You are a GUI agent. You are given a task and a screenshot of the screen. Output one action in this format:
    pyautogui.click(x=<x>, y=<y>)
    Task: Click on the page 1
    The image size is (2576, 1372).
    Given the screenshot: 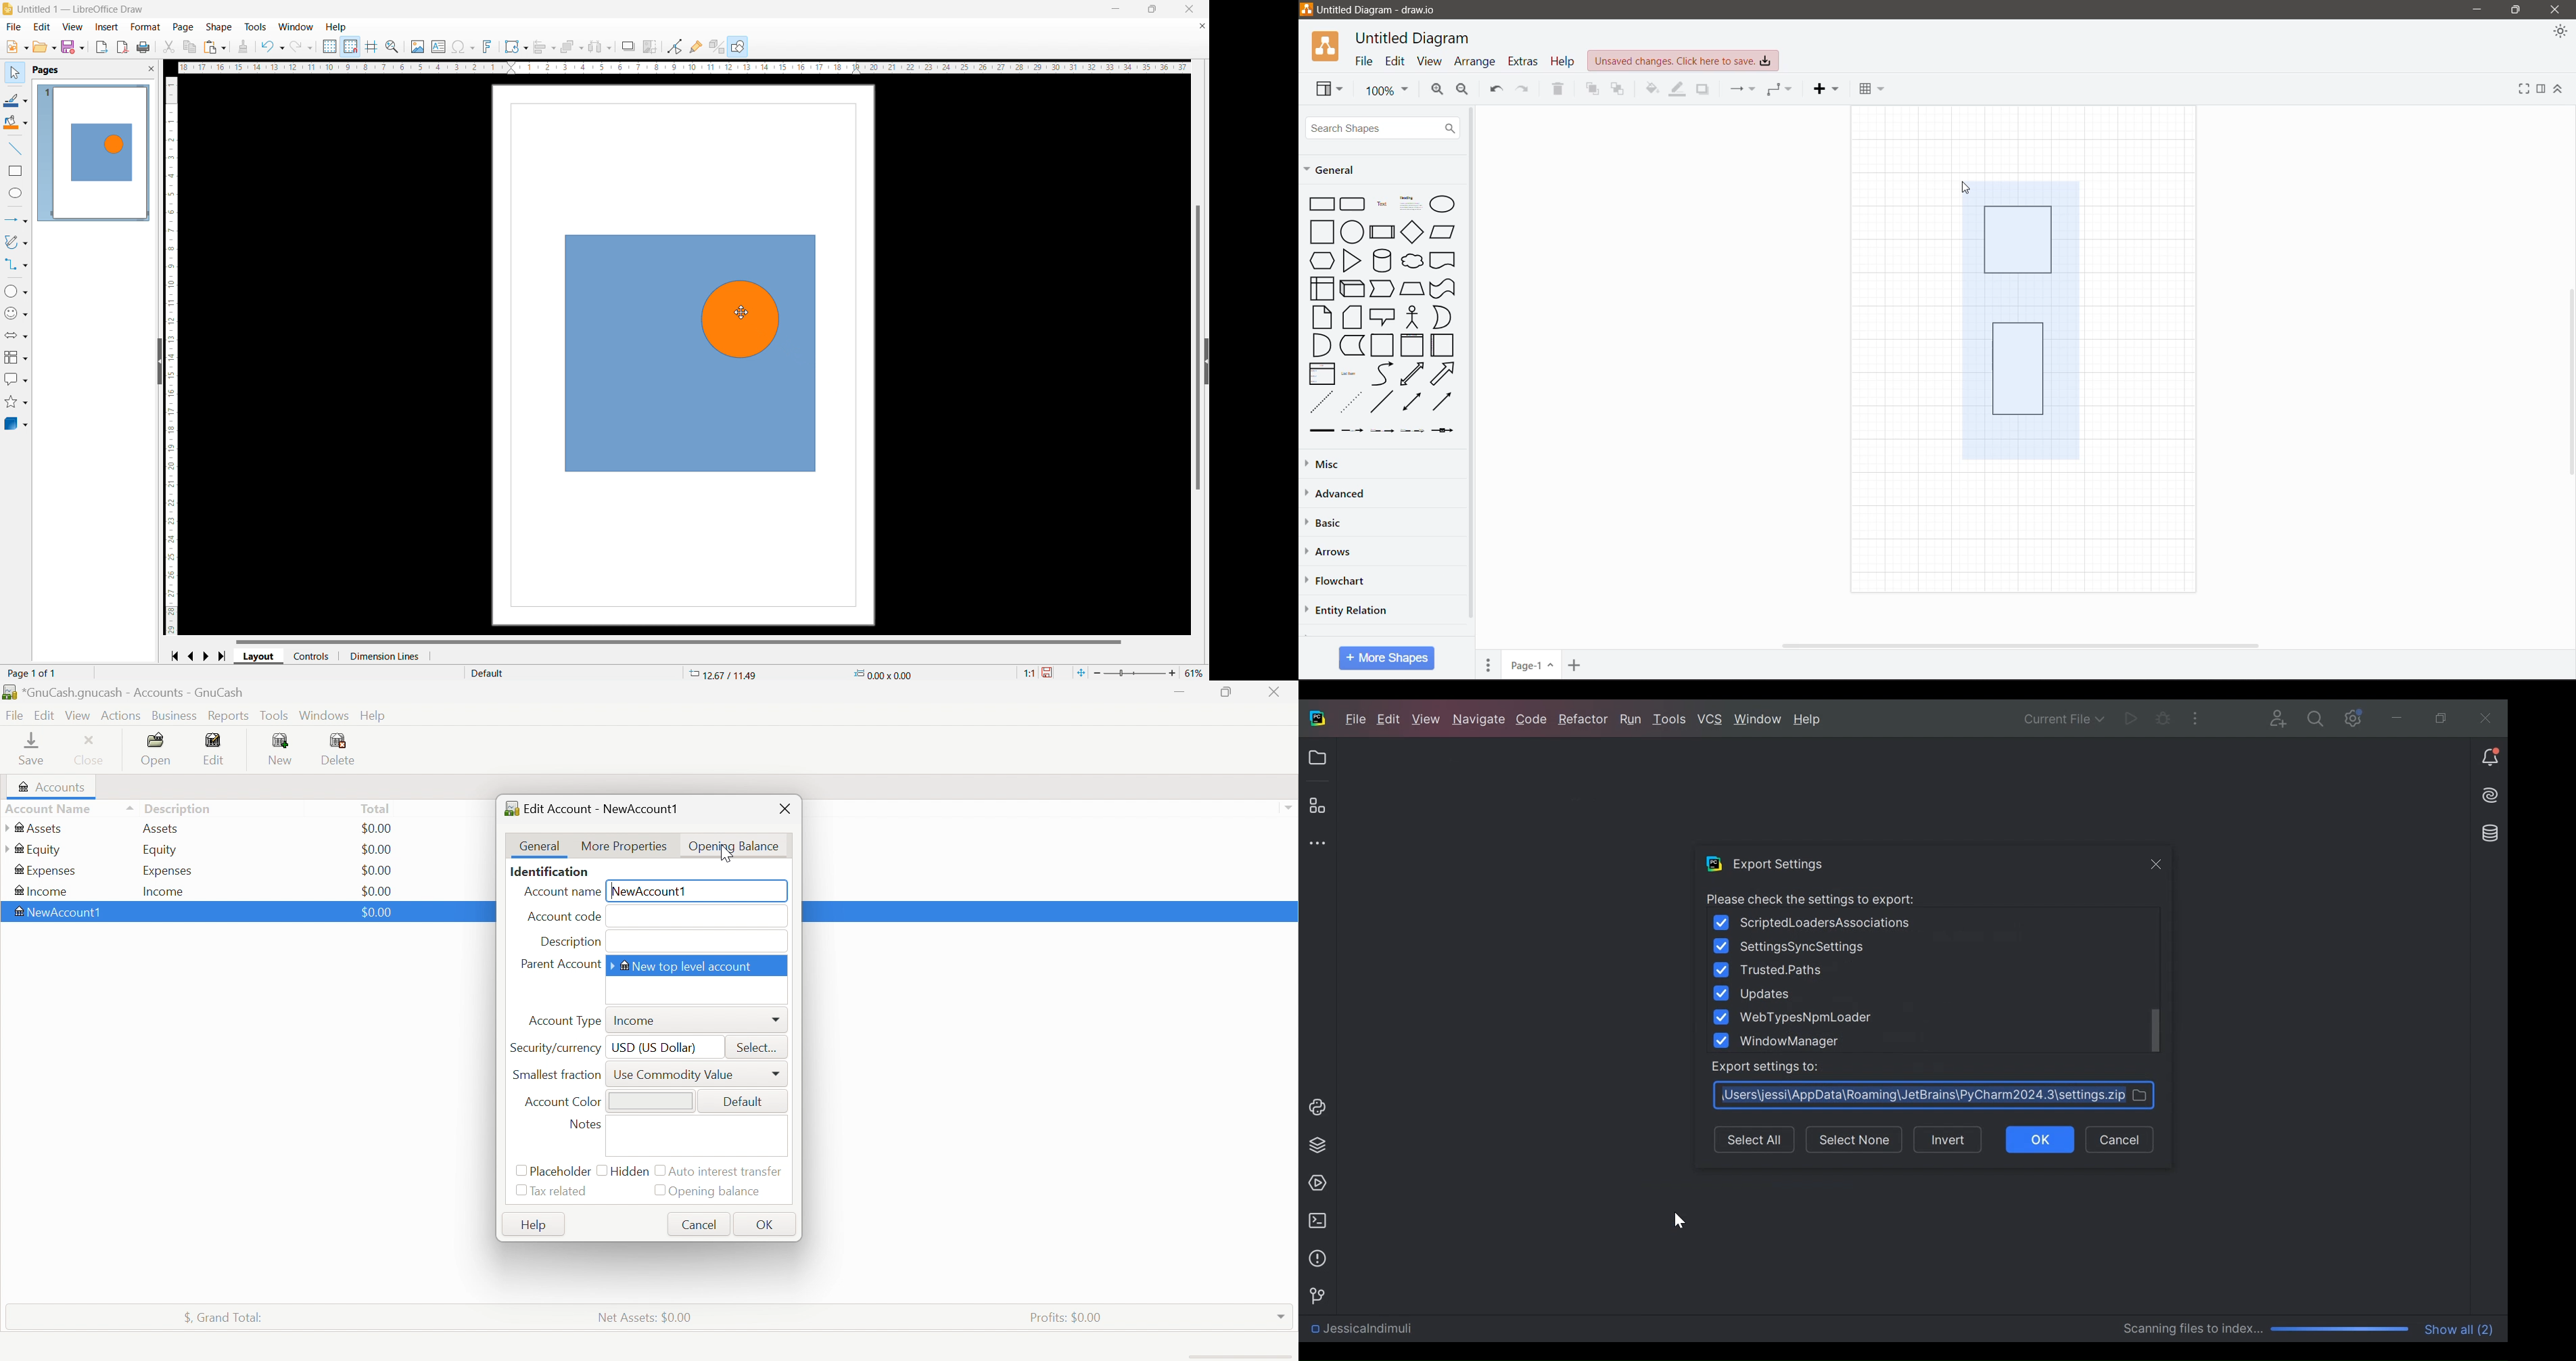 What is the action you would take?
    pyautogui.click(x=93, y=152)
    